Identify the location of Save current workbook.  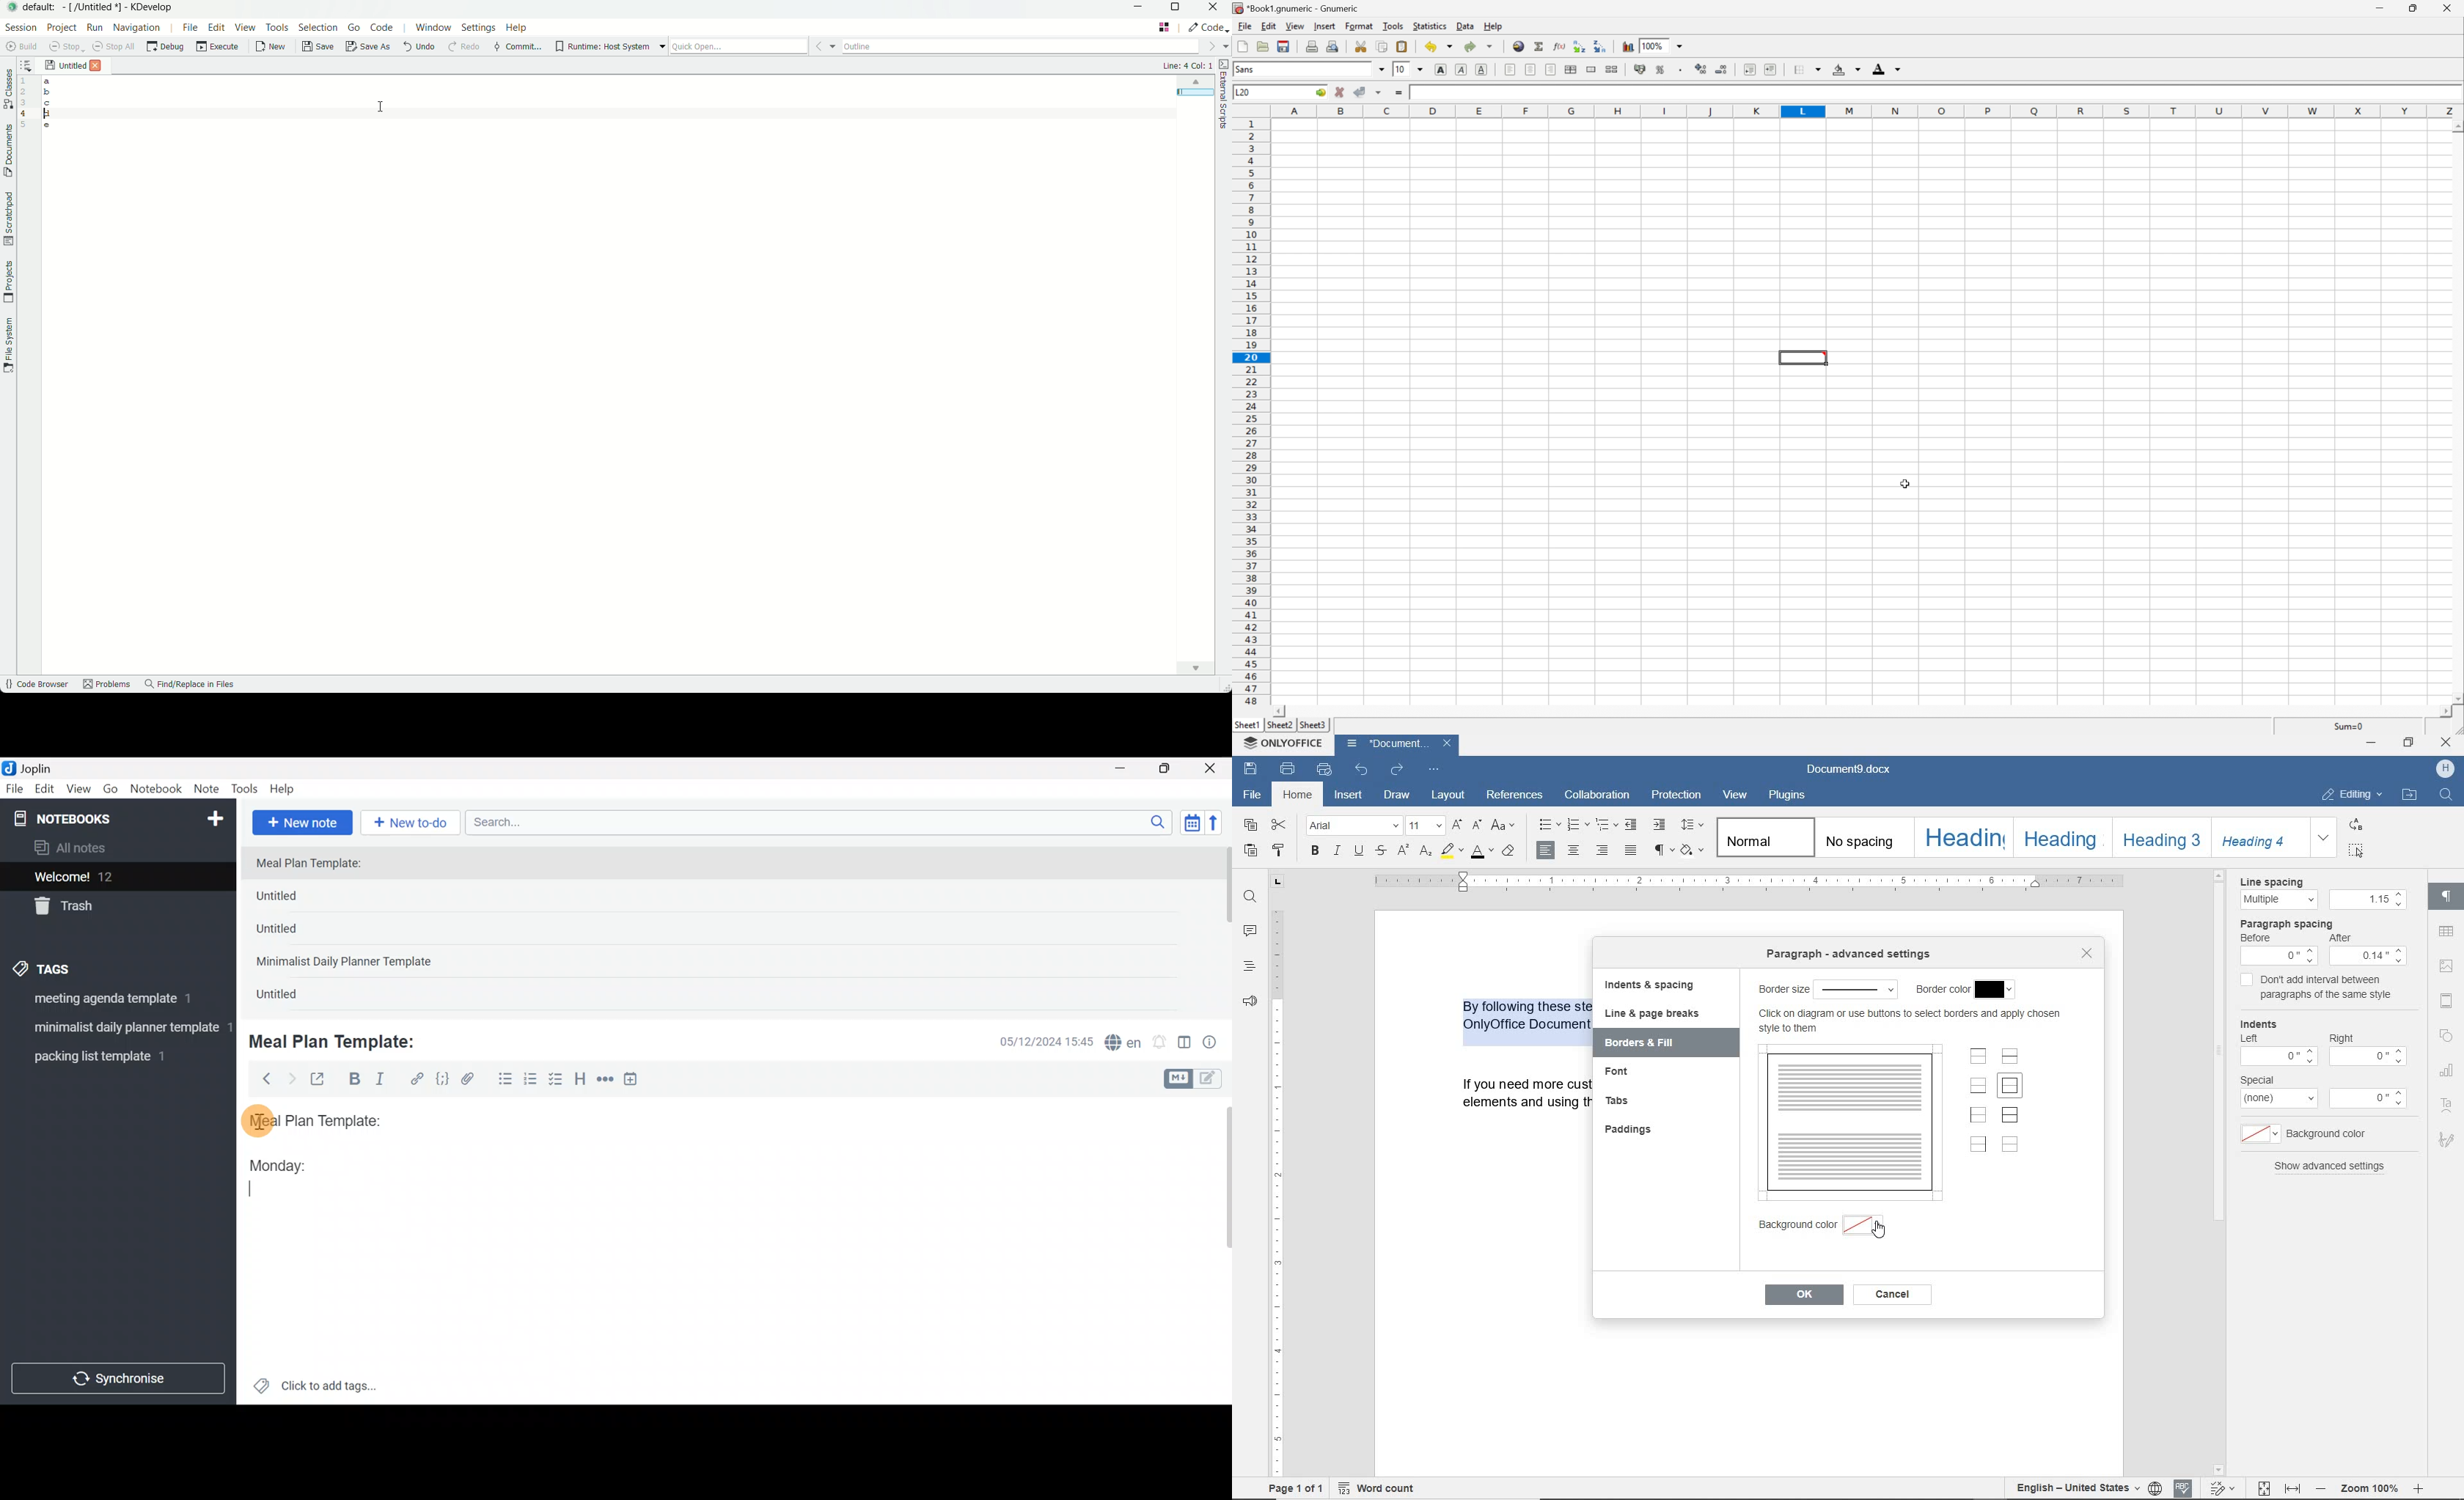
(1284, 46).